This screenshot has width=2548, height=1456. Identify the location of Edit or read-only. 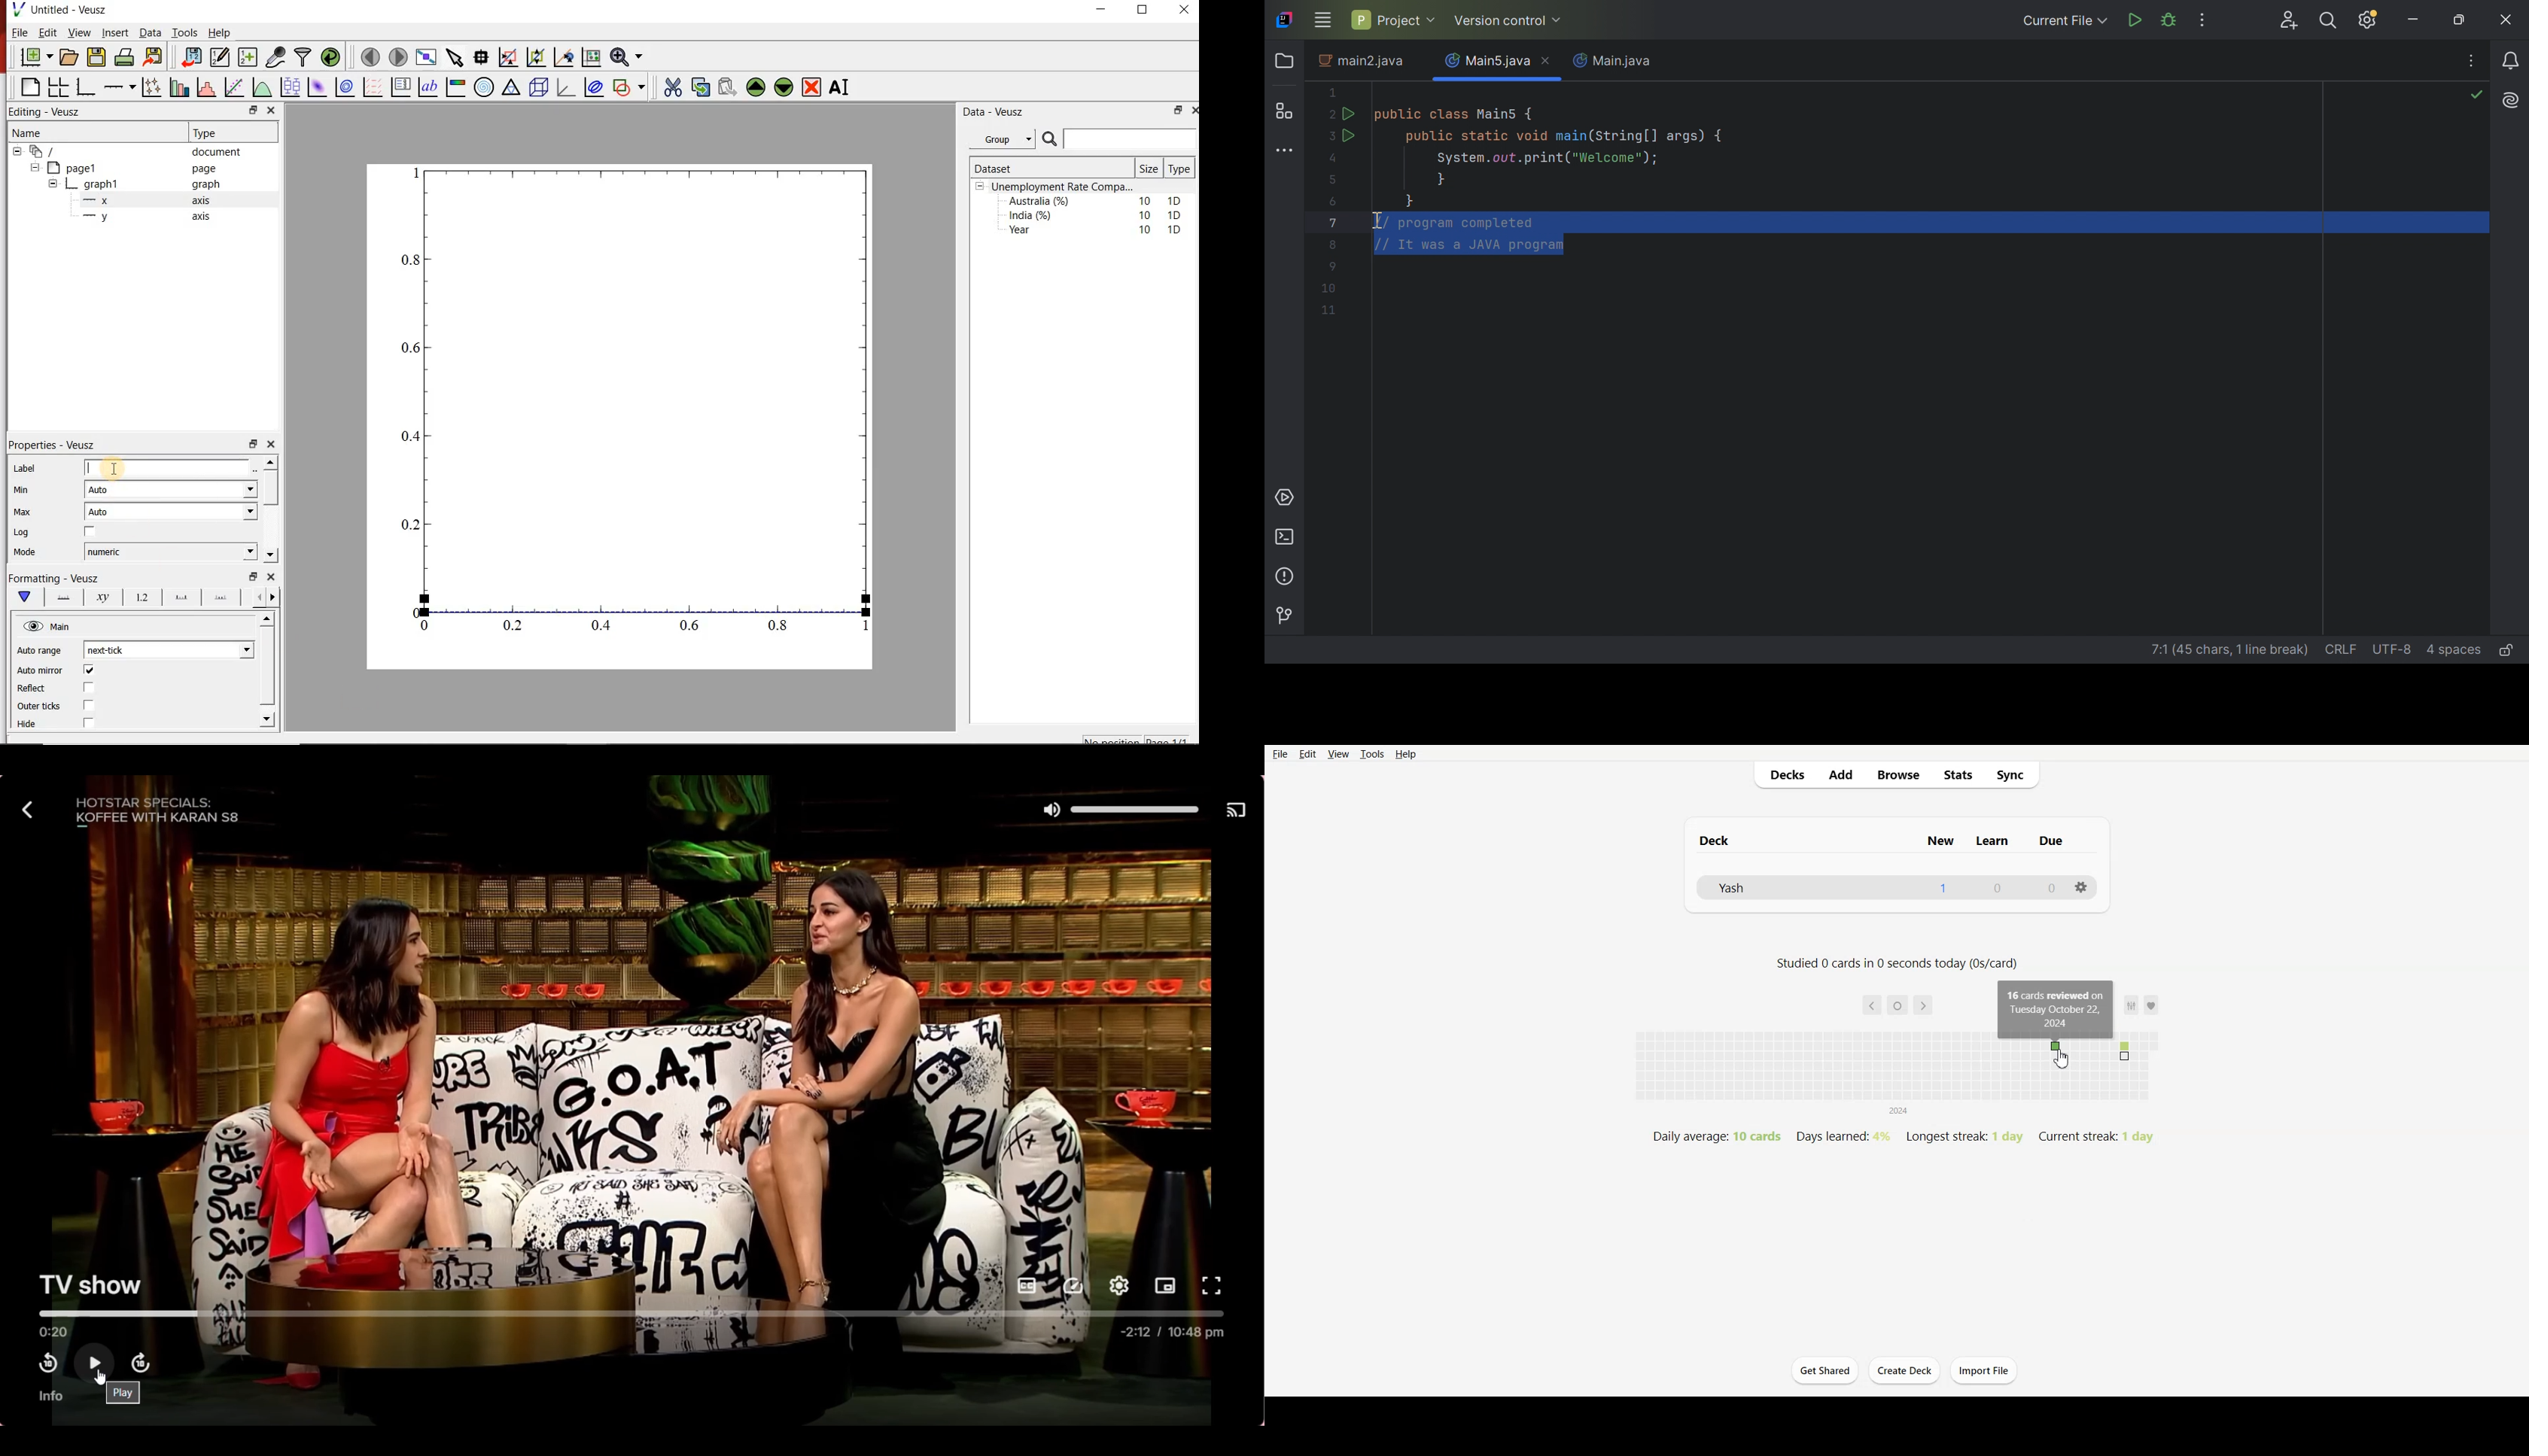
(2510, 649).